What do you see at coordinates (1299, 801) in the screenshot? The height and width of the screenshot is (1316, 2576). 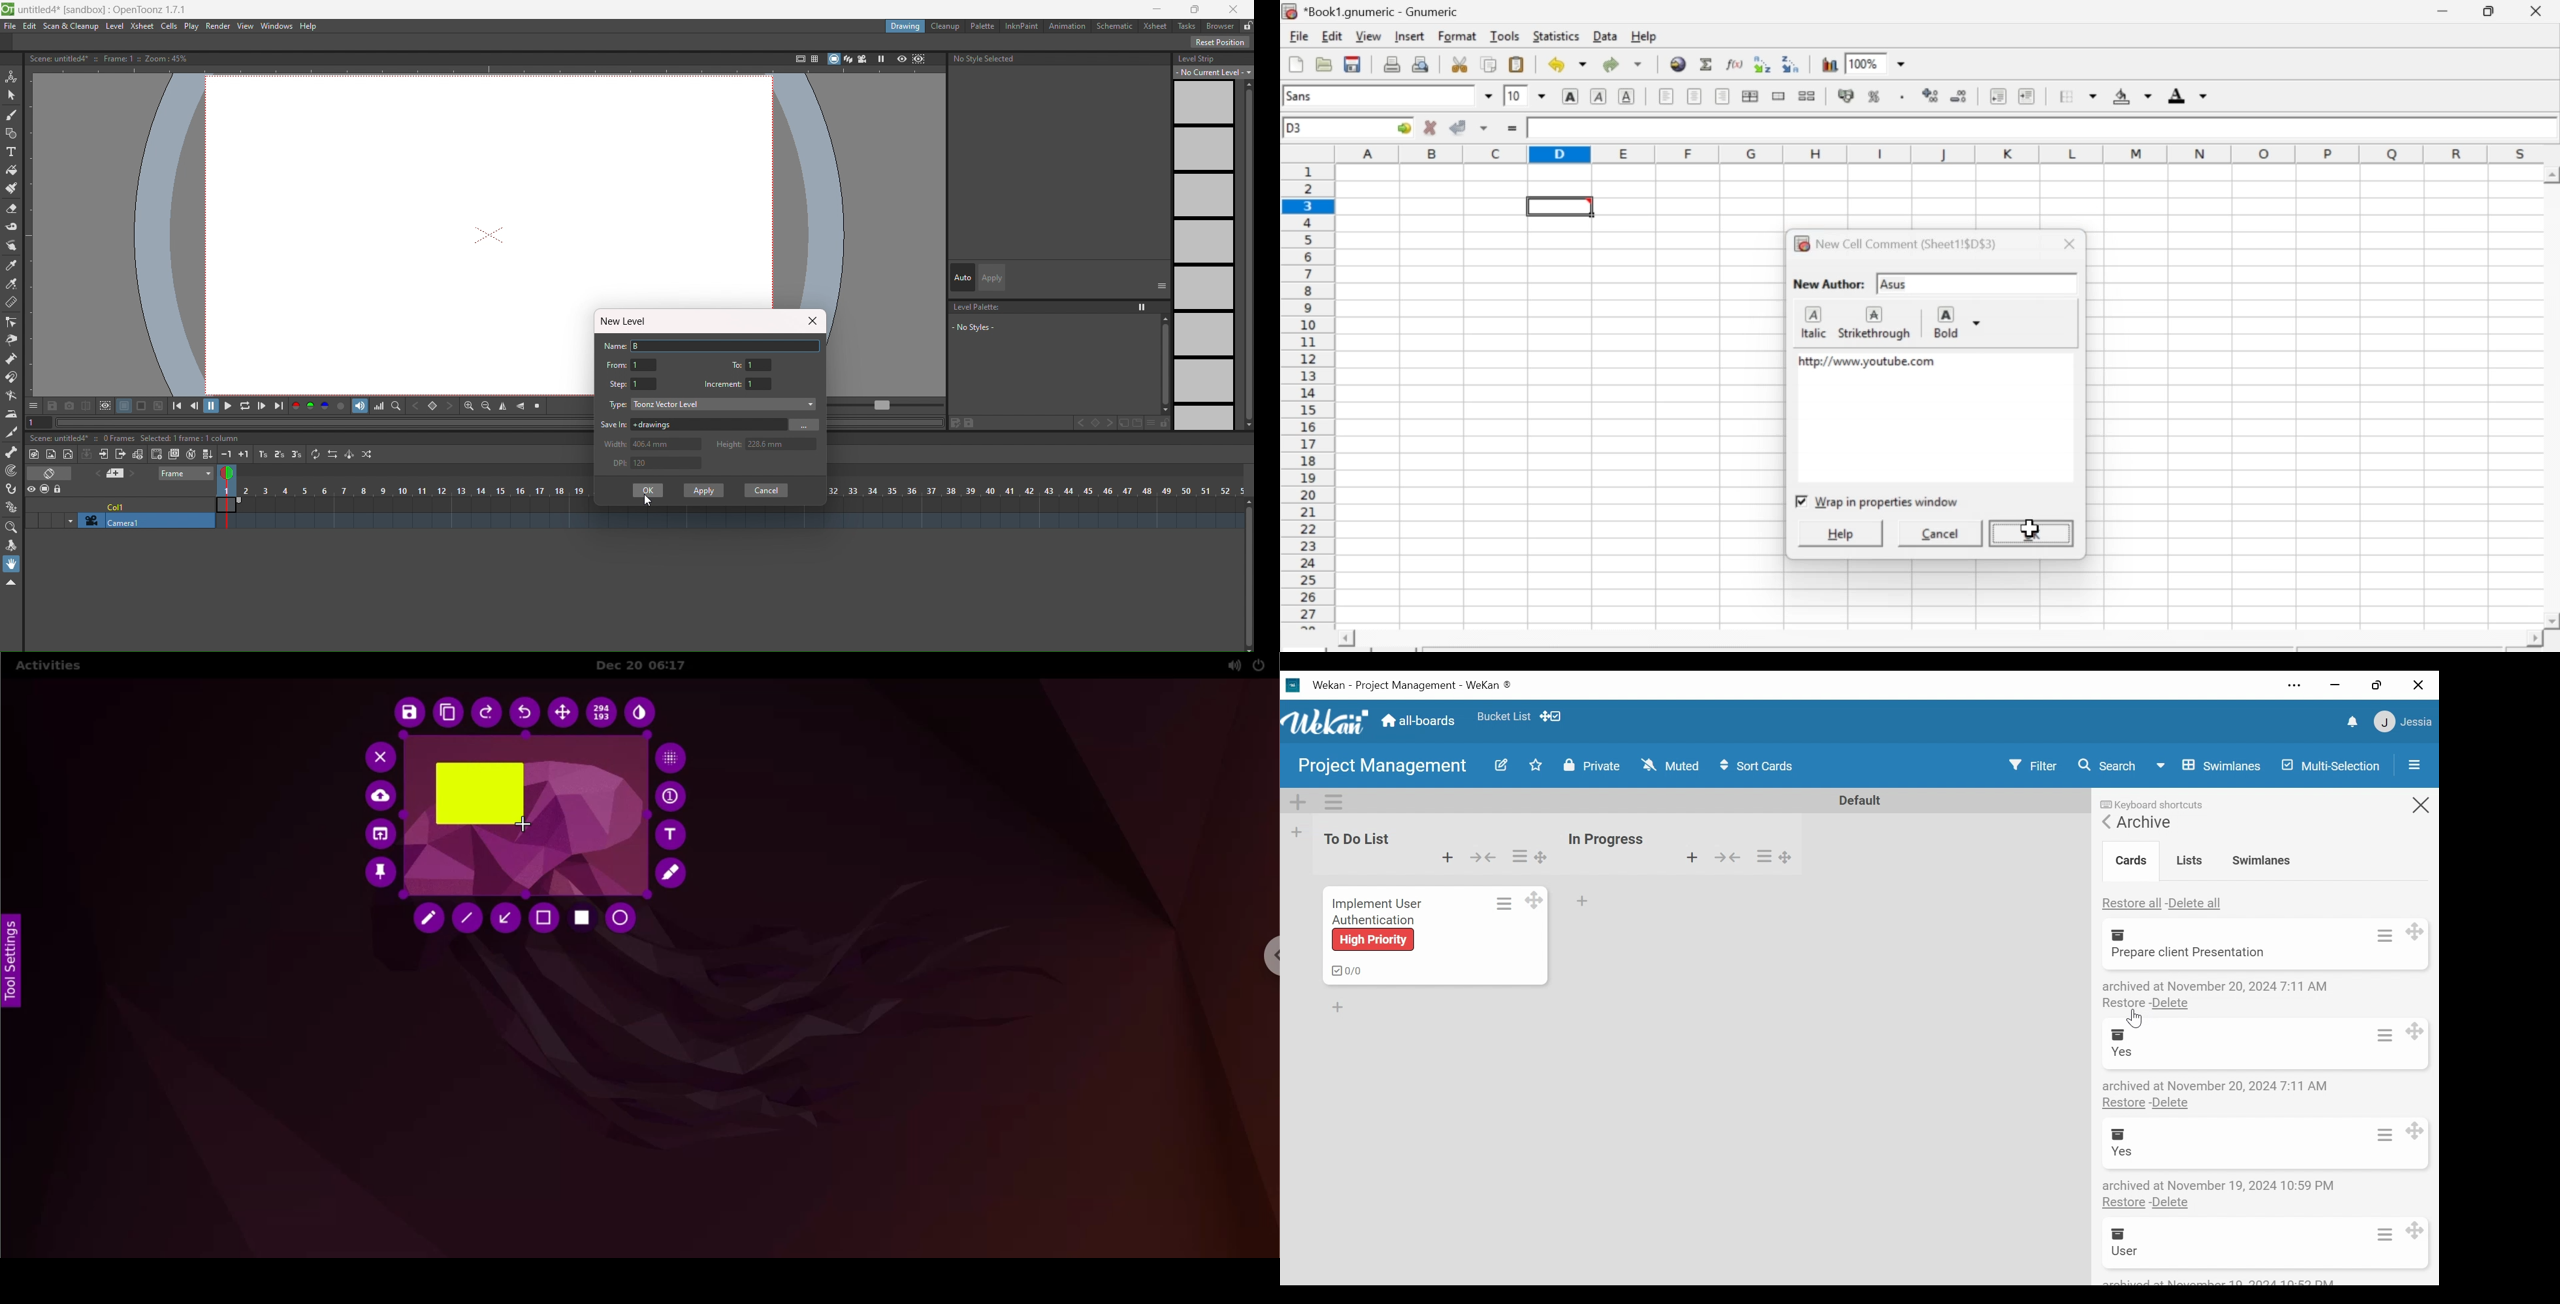 I see `Add Swimlane` at bounding box center [1299, 801].